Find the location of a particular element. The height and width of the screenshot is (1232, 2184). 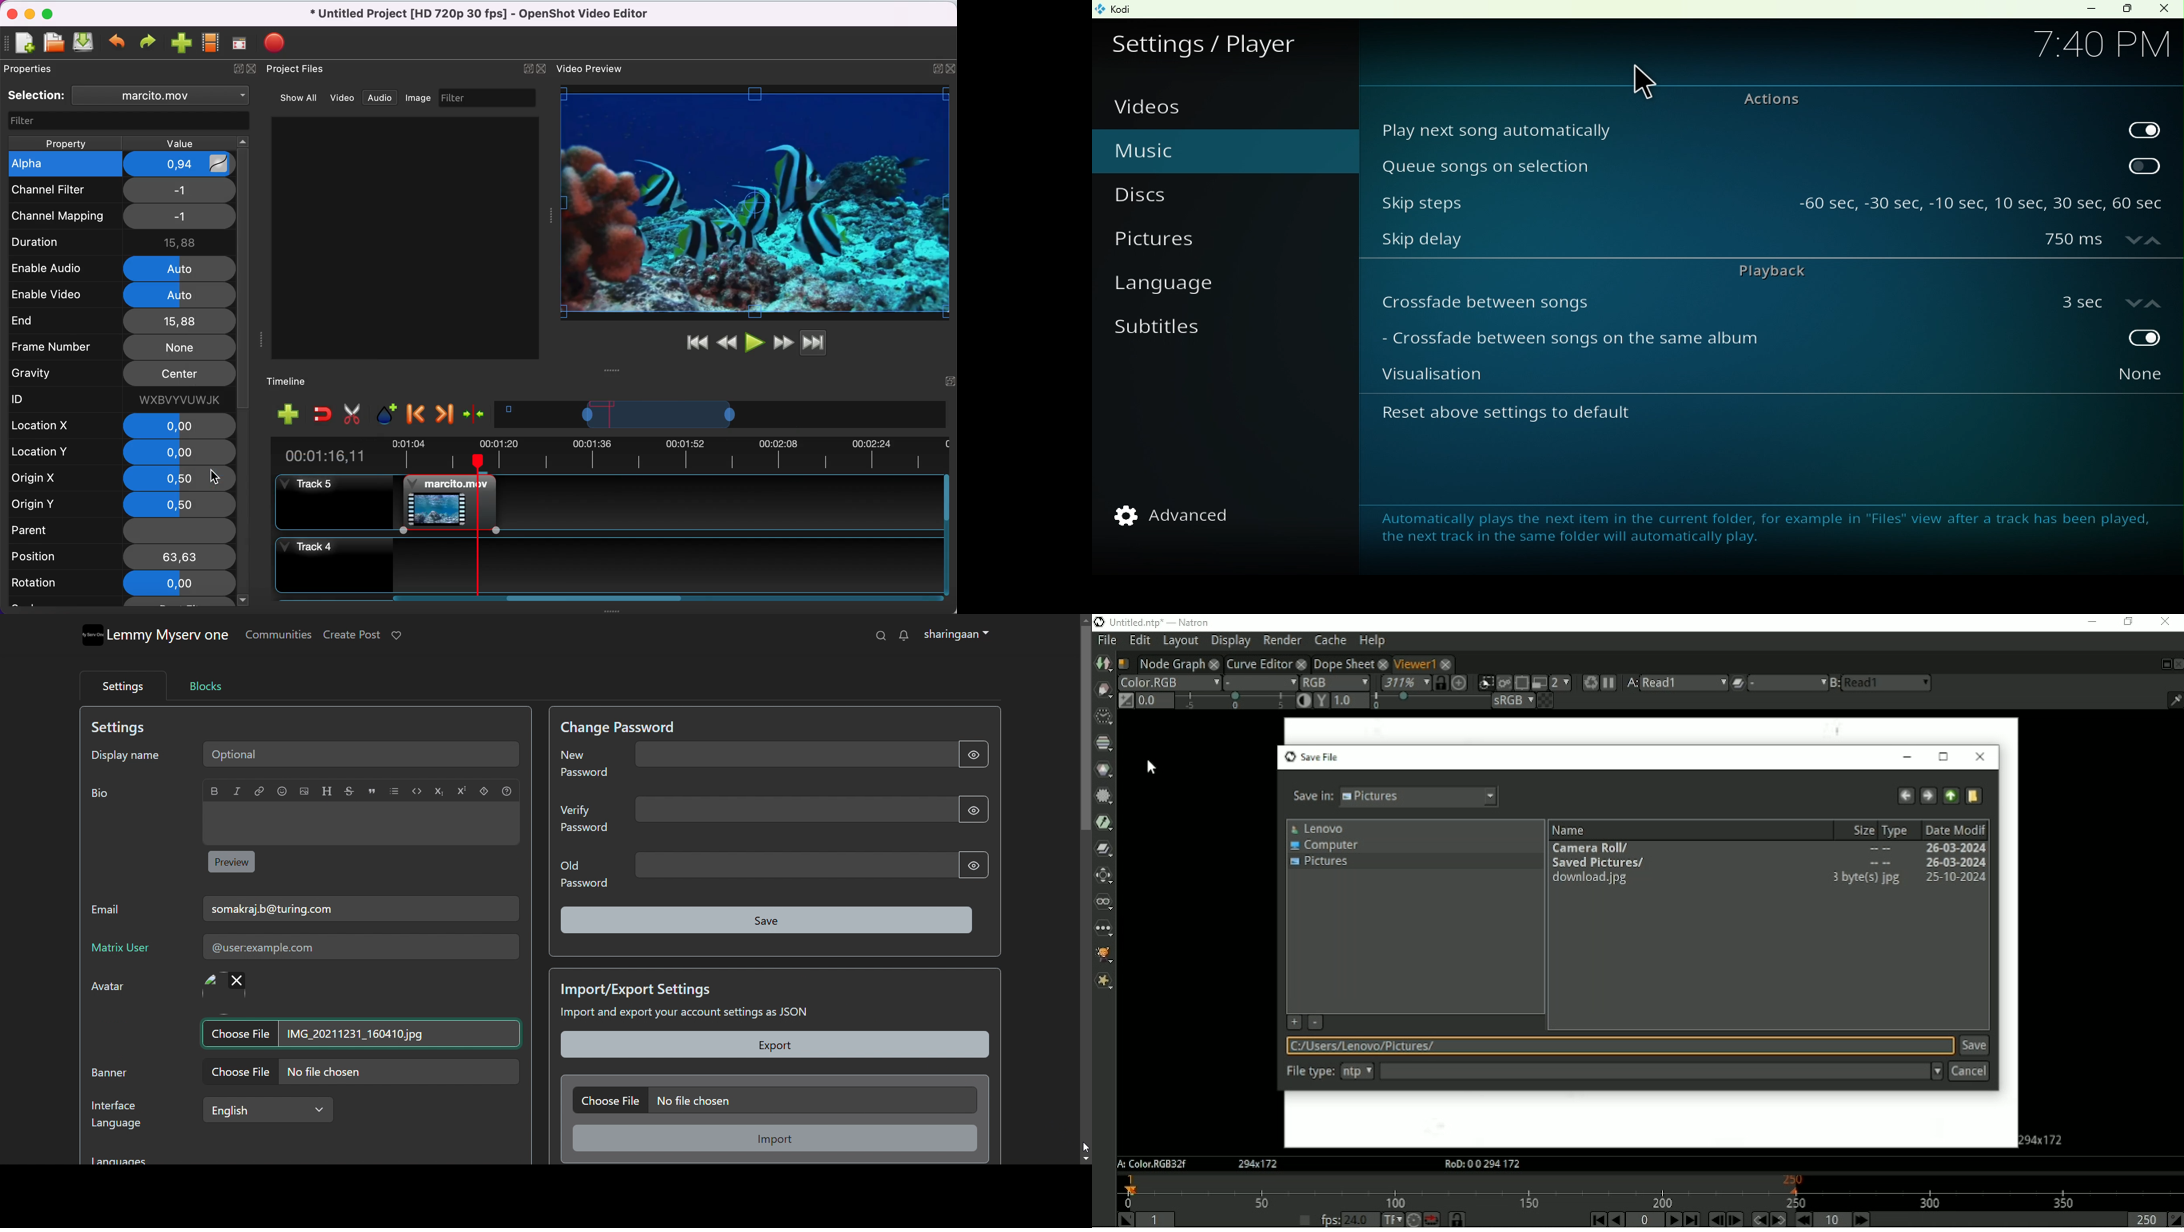

Parent is located at coordinates (52, 529).